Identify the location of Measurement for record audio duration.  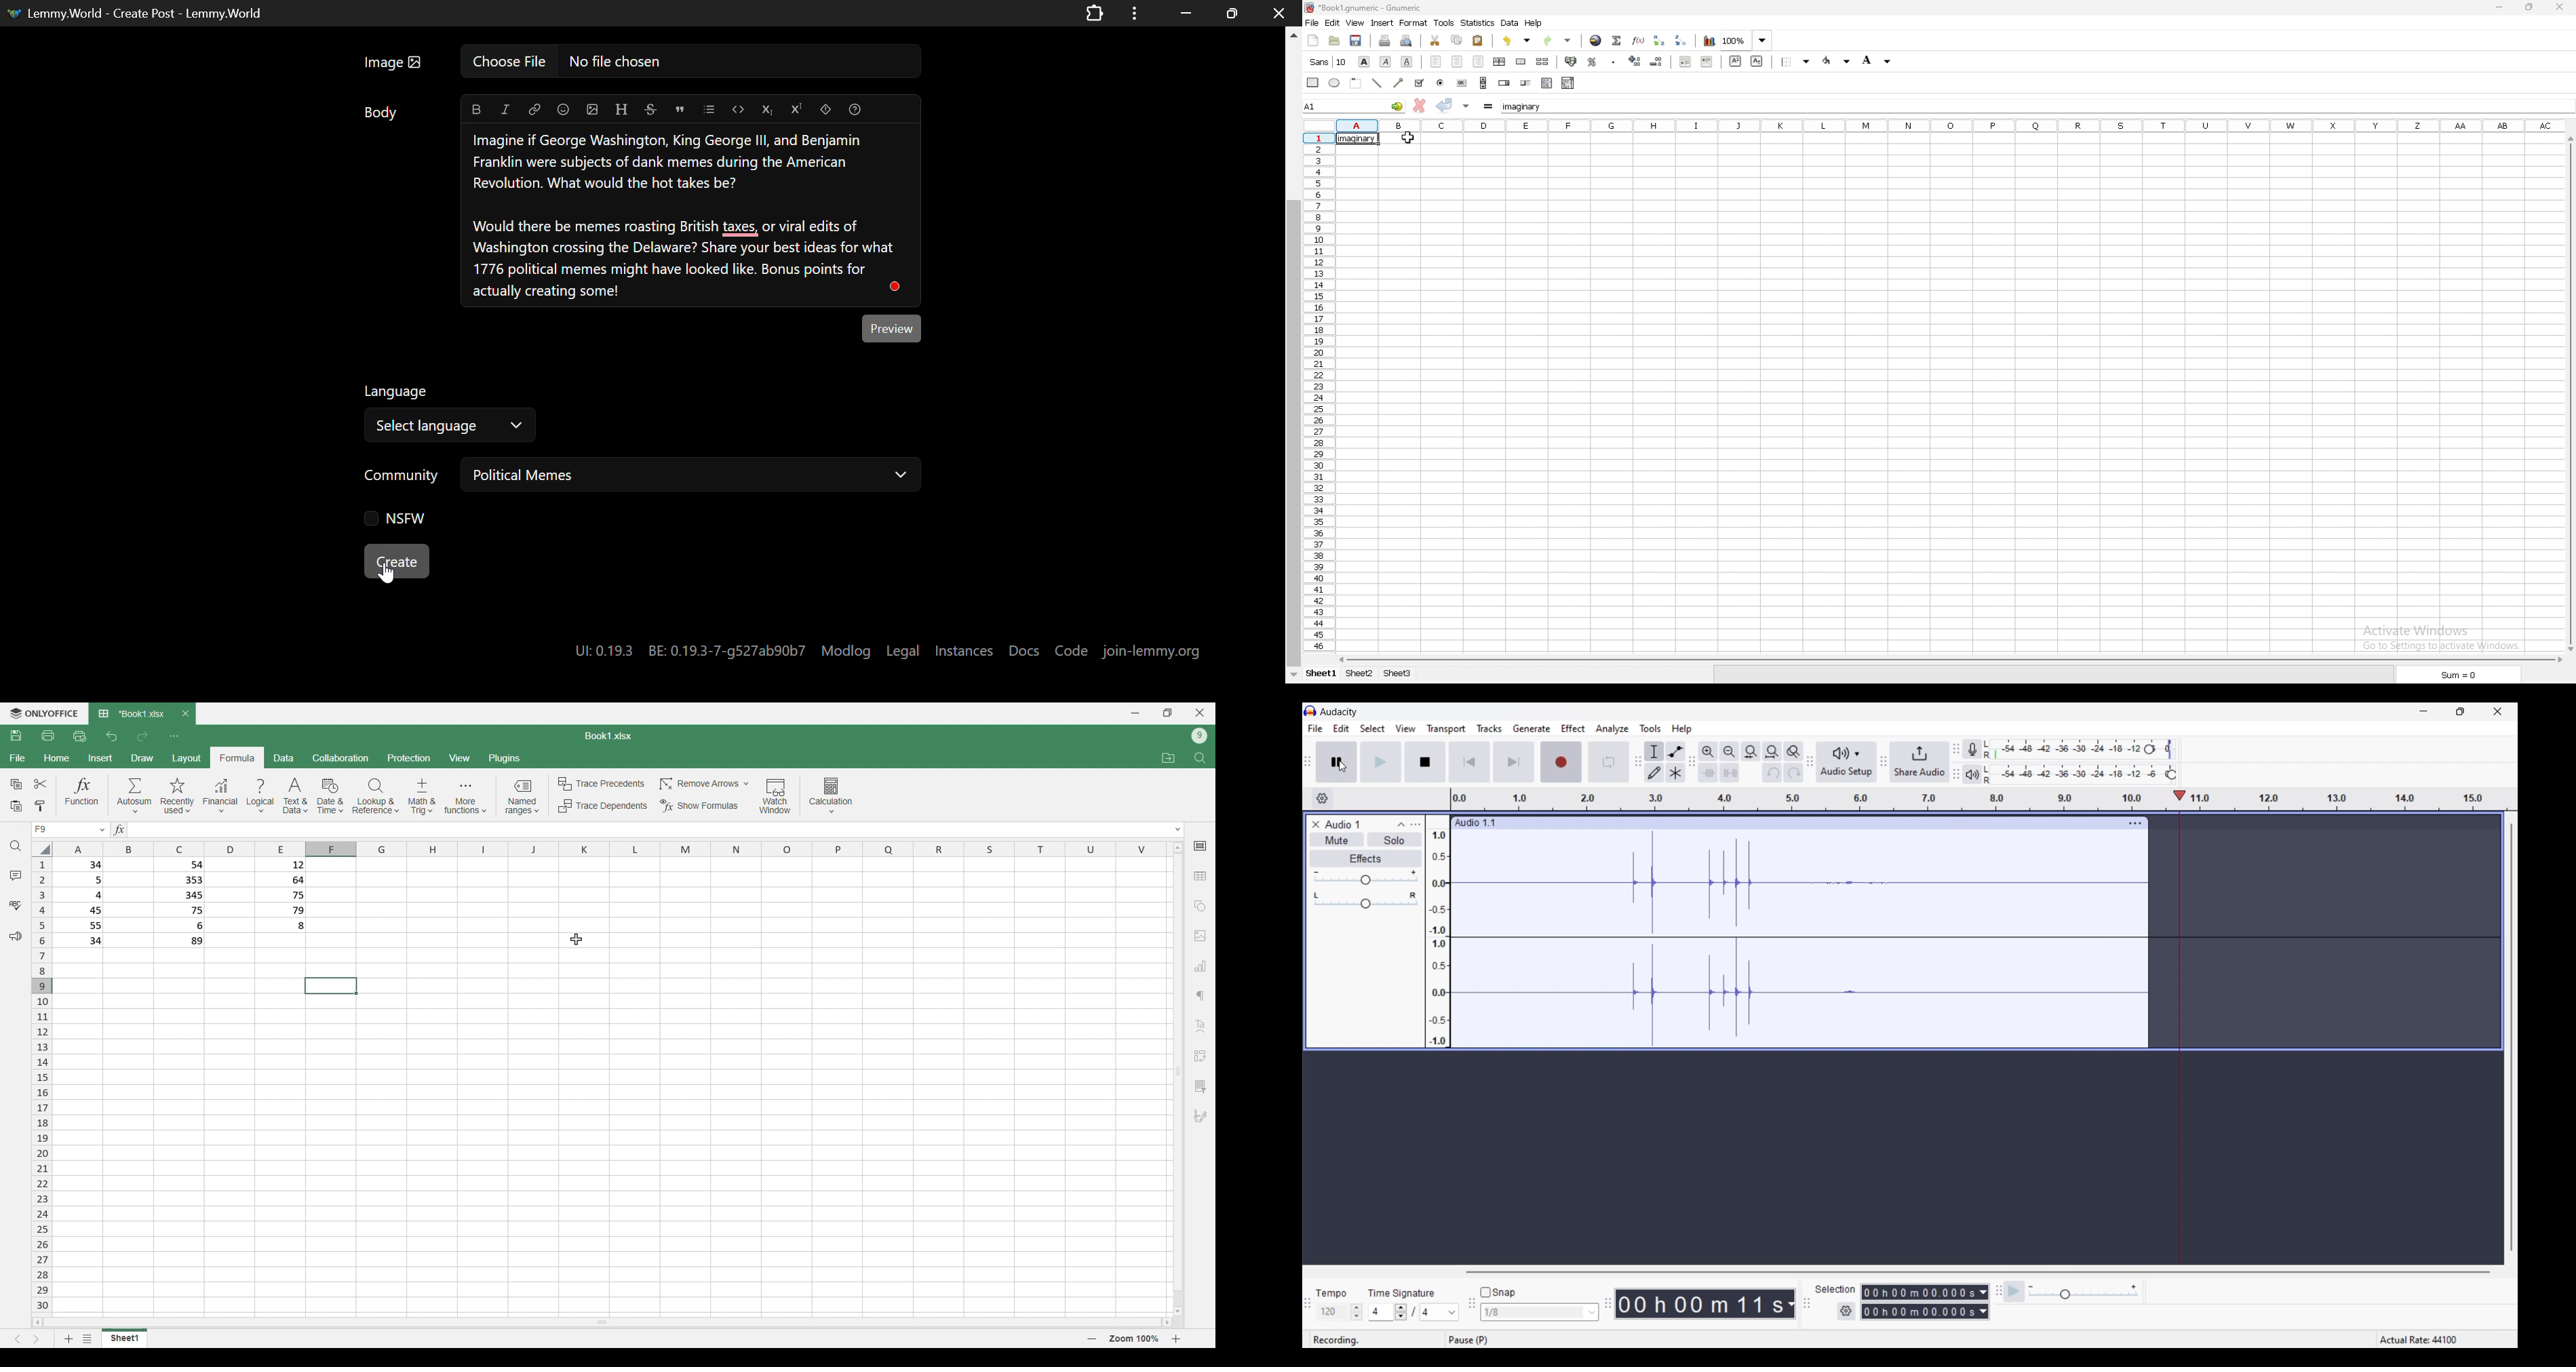
(1791, 1304).